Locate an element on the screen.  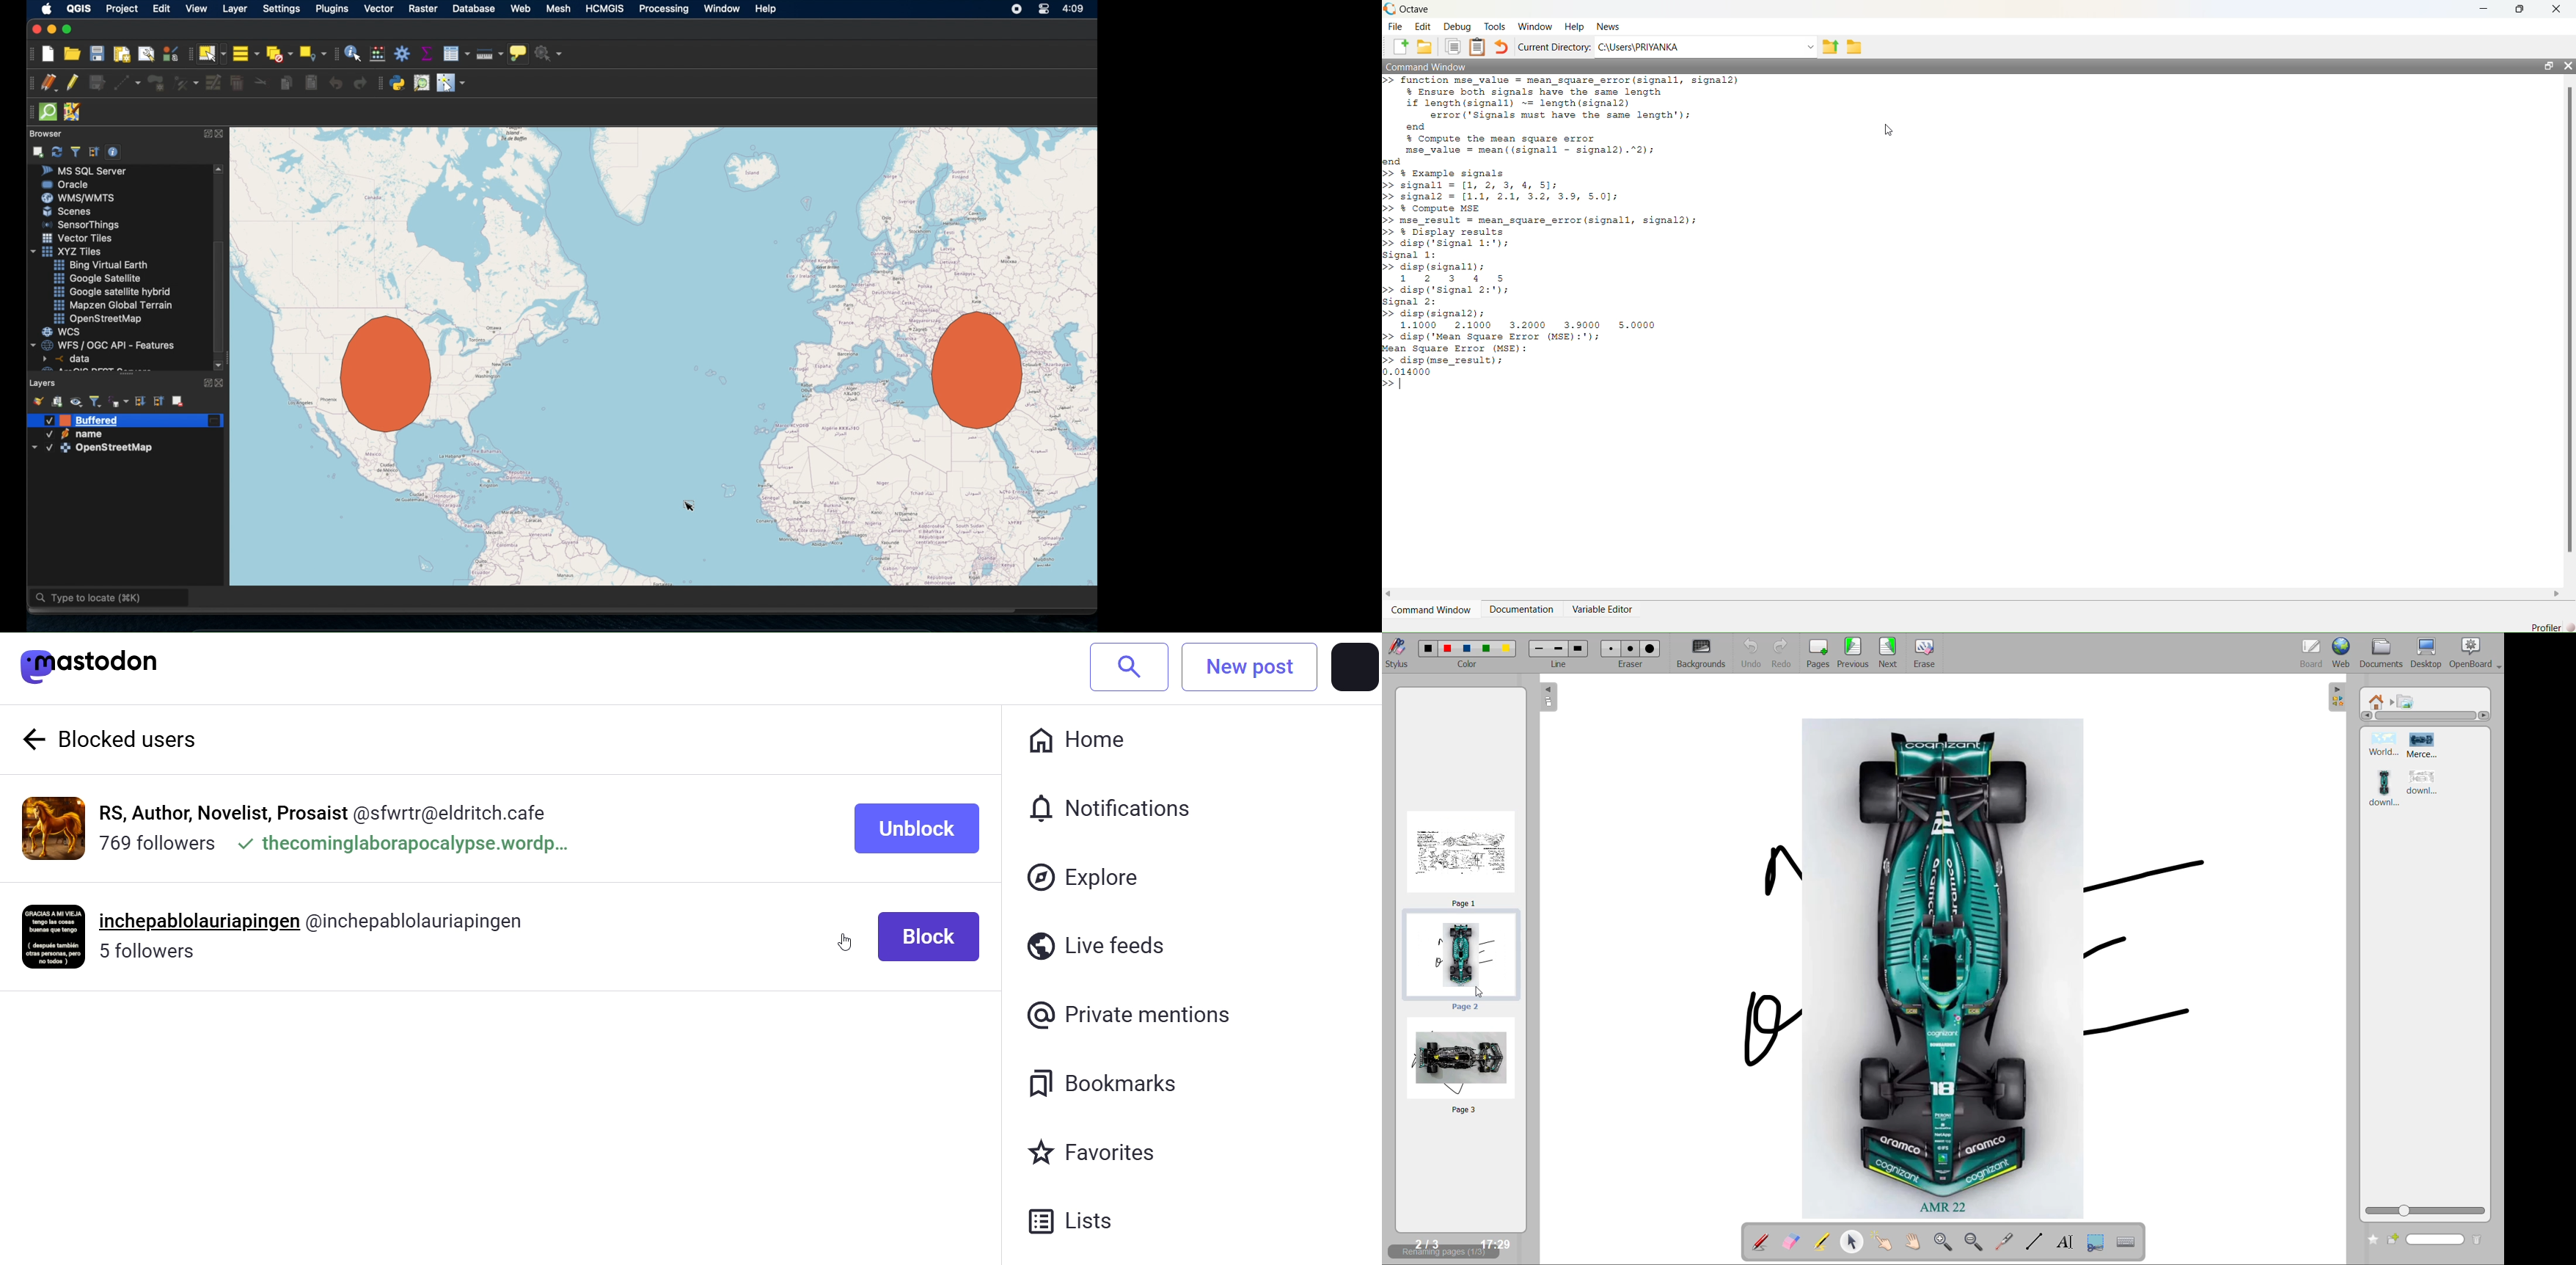
scenes is located at coordinates (72, 212).